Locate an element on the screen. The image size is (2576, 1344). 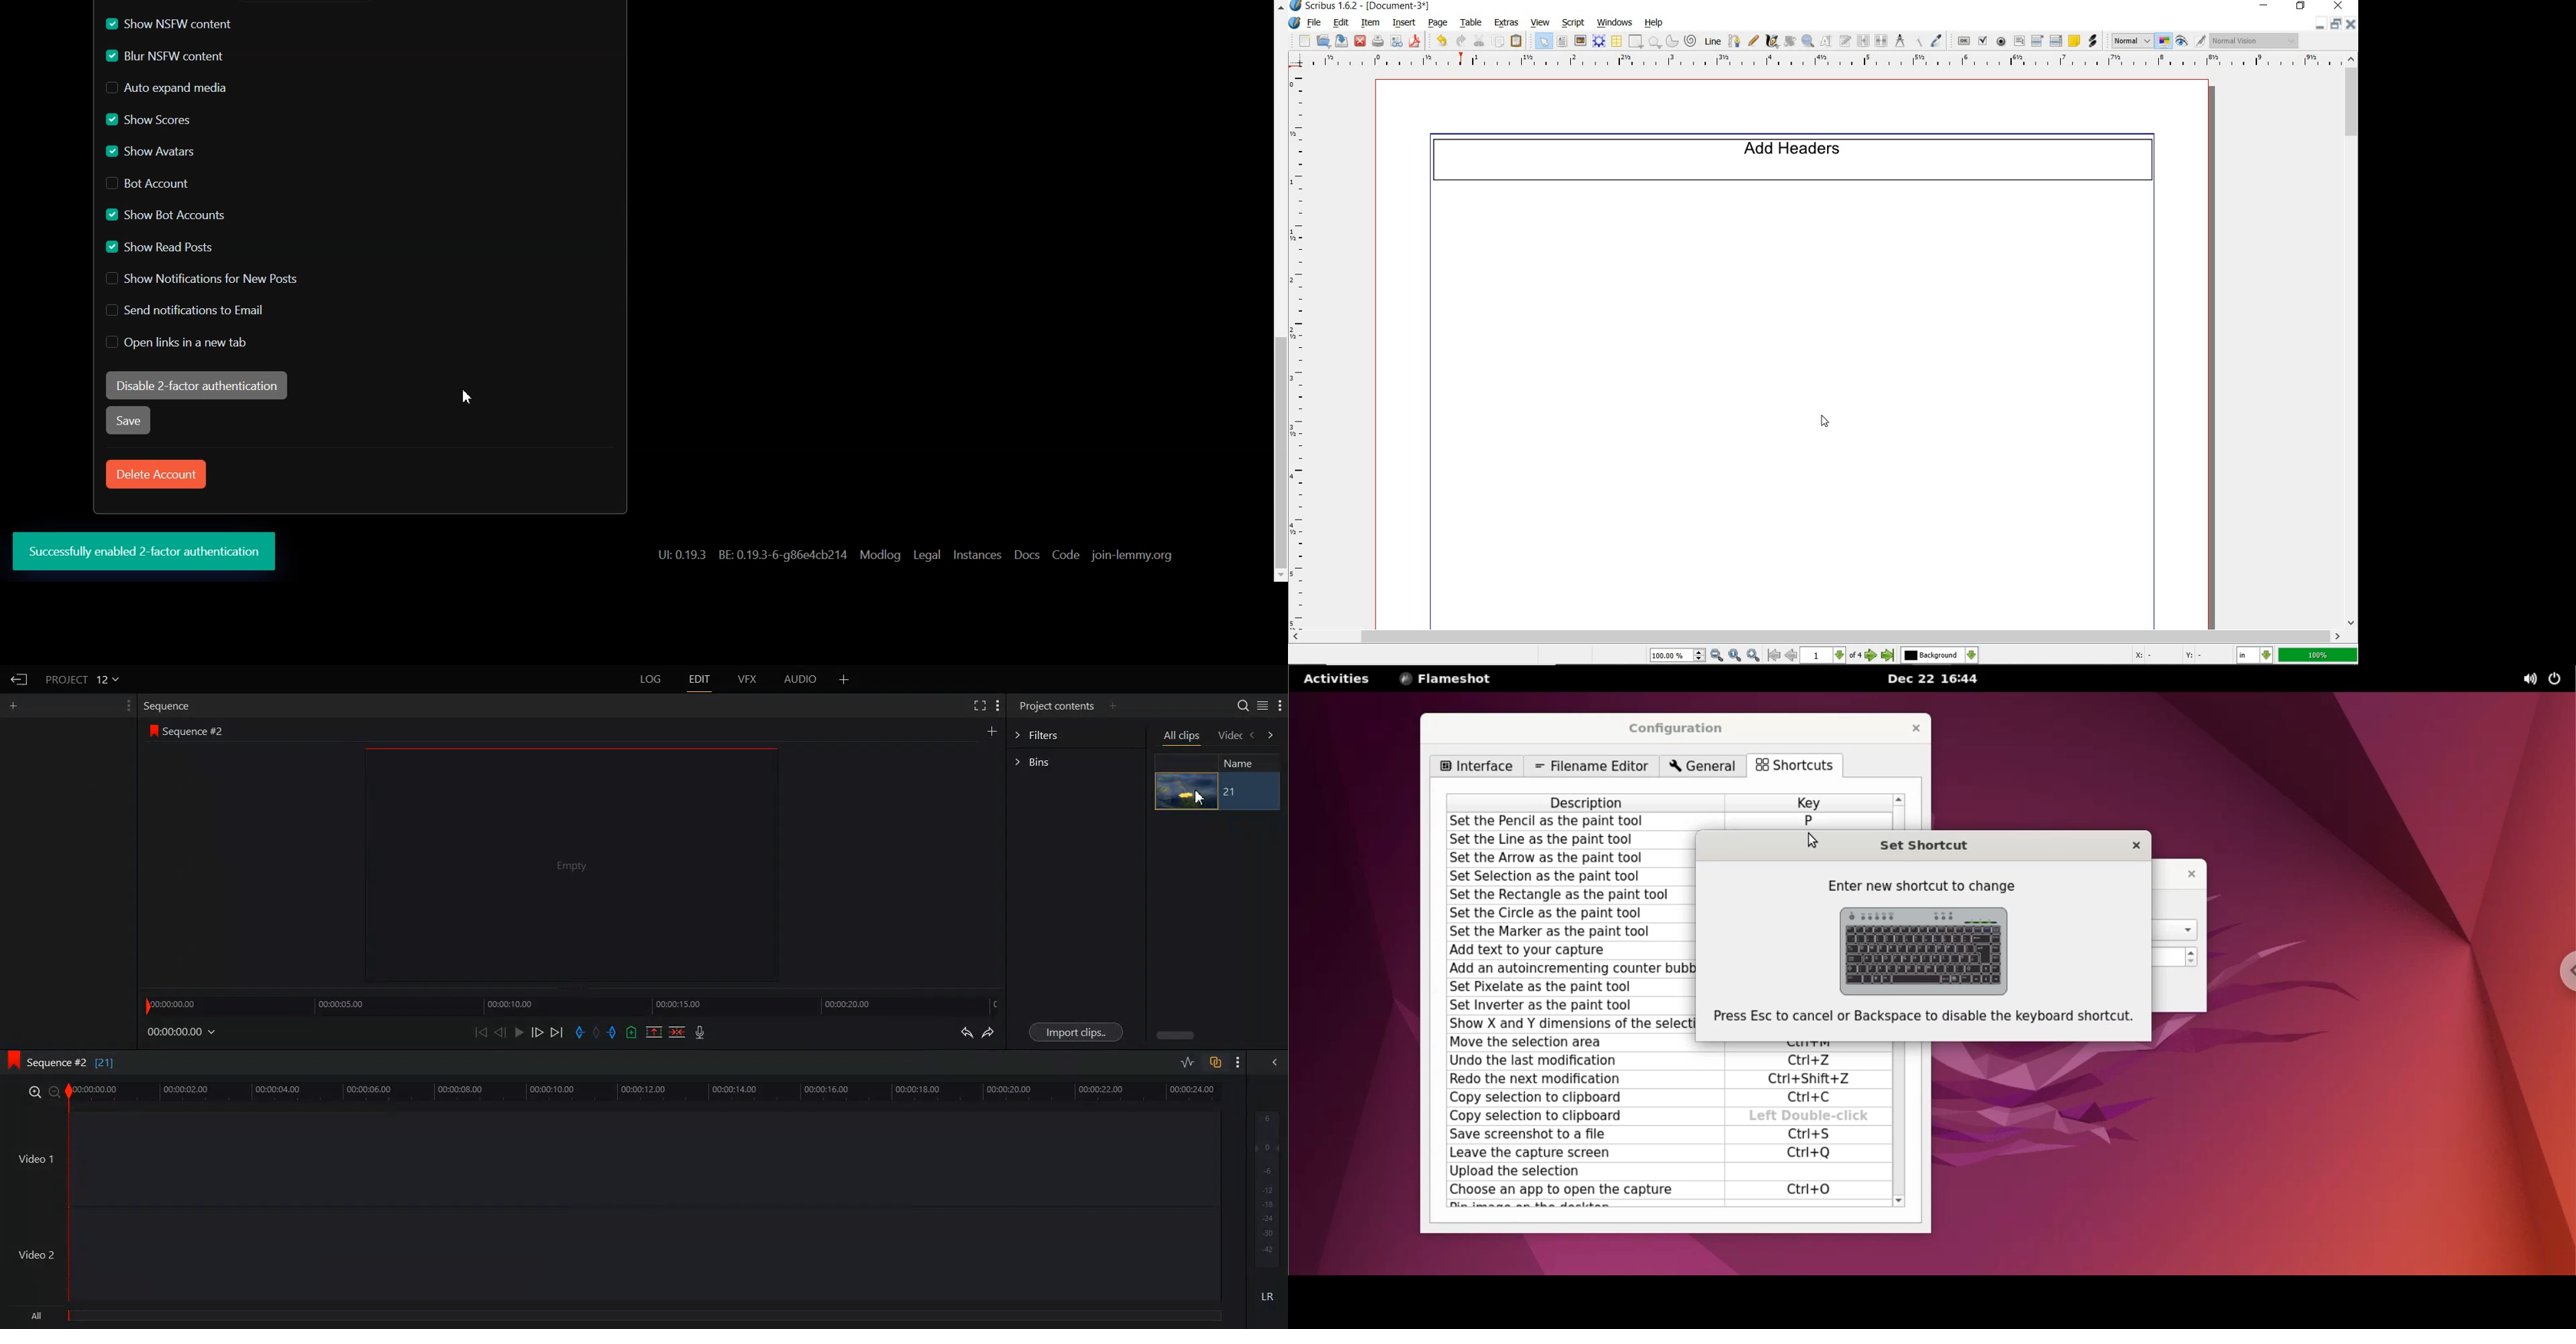
system logo is located at coordinates (1295, 24).